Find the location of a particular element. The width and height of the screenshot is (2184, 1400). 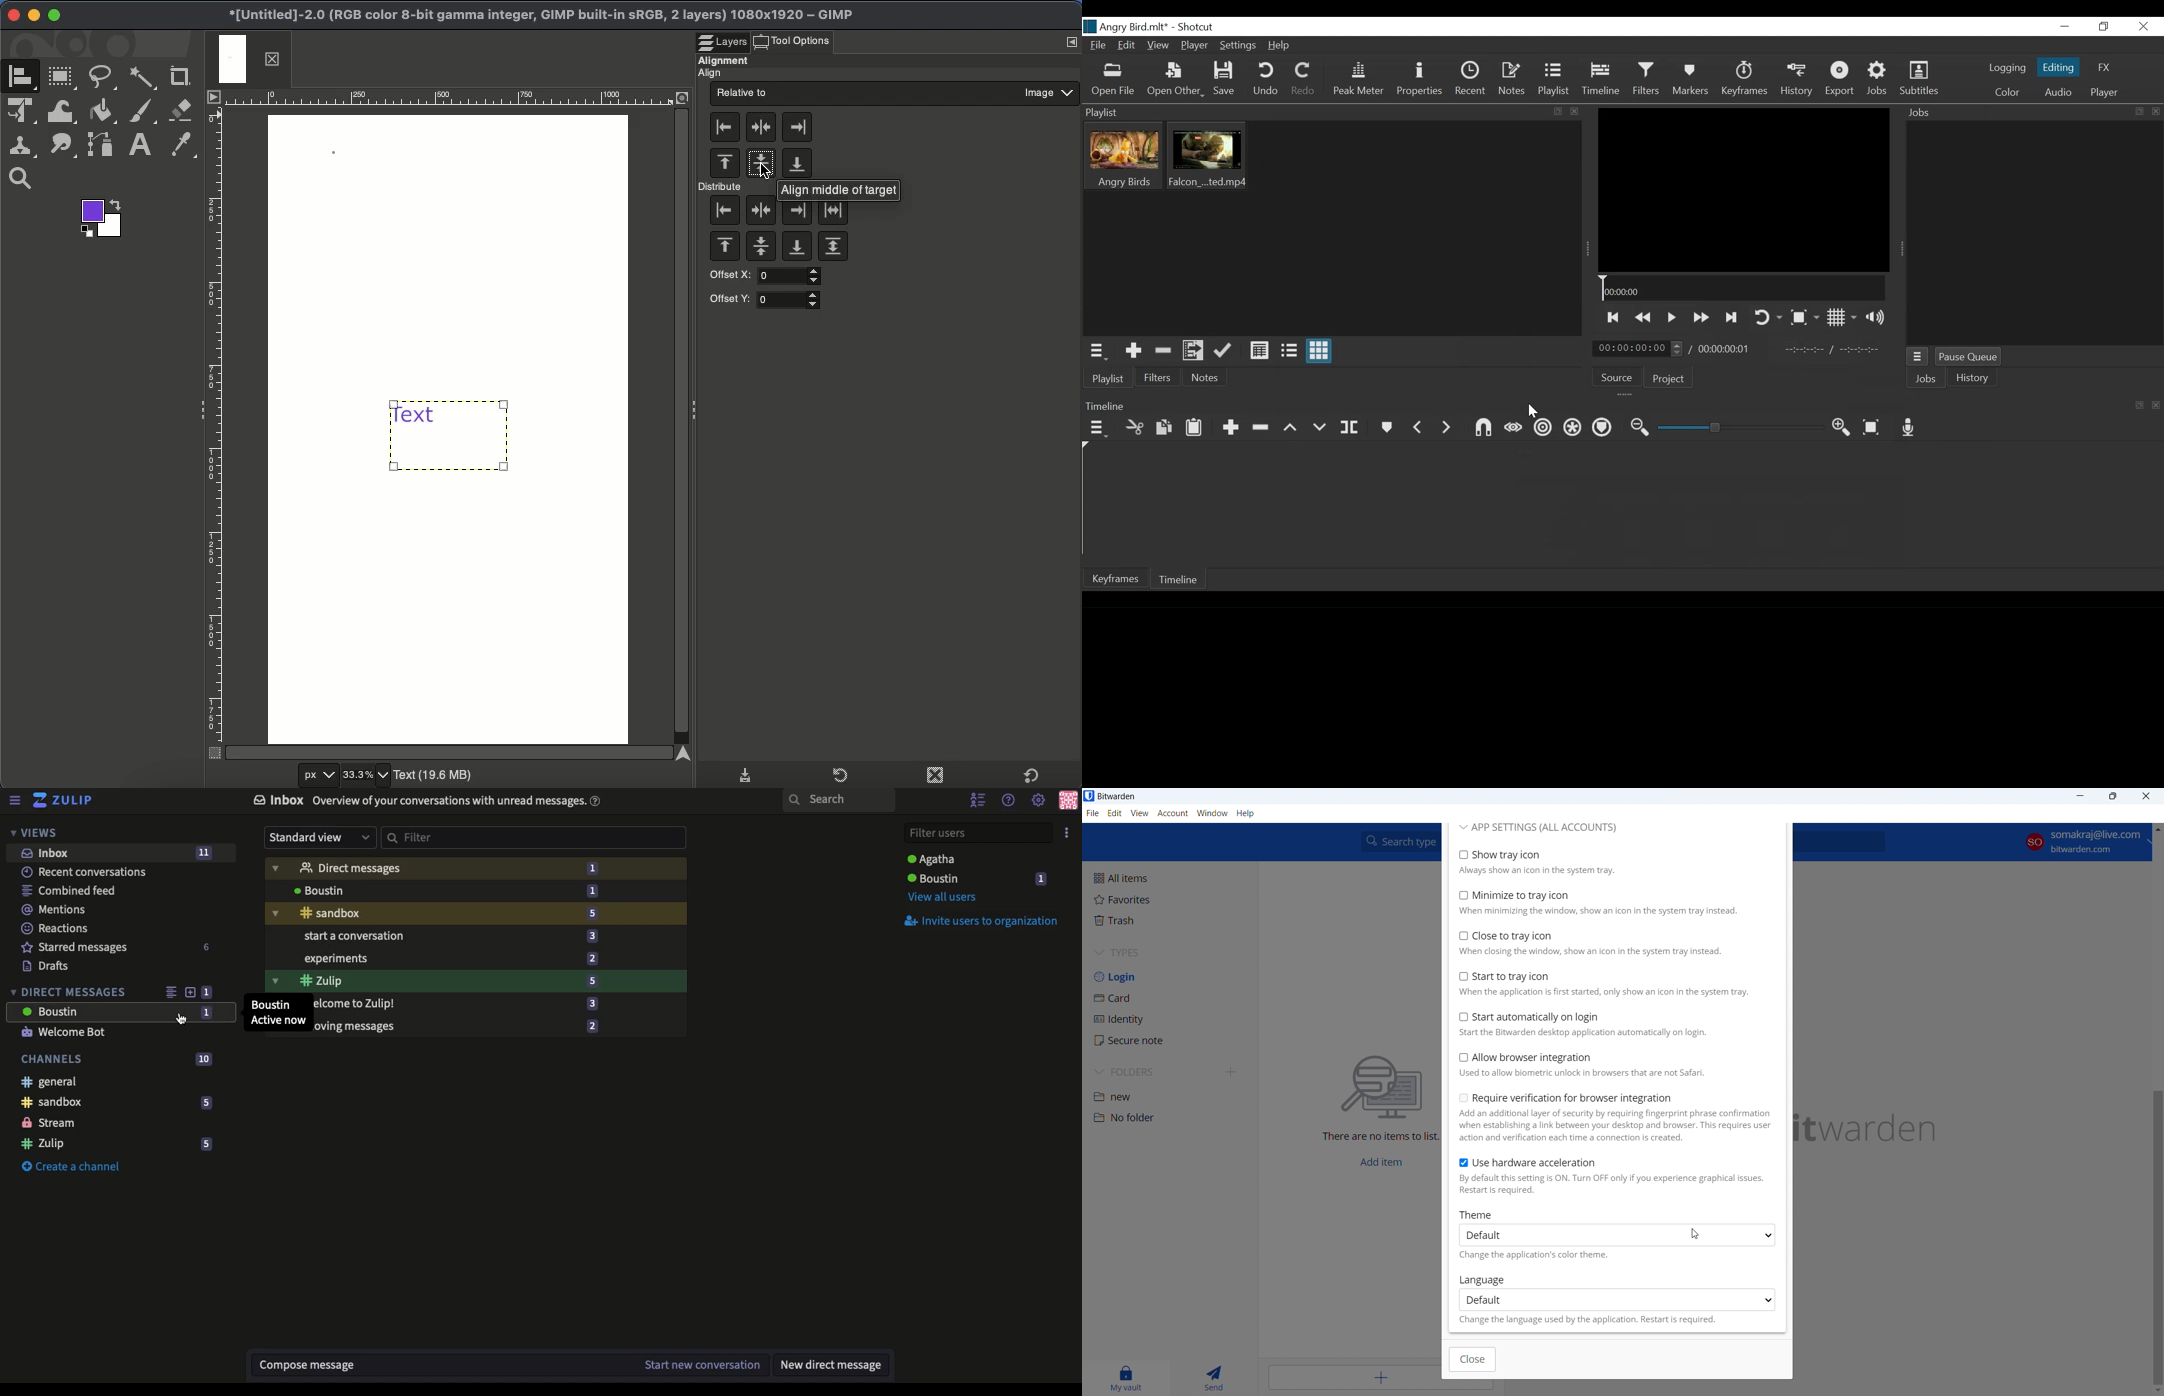

Keyframe is located at coordinates (1114, 579).